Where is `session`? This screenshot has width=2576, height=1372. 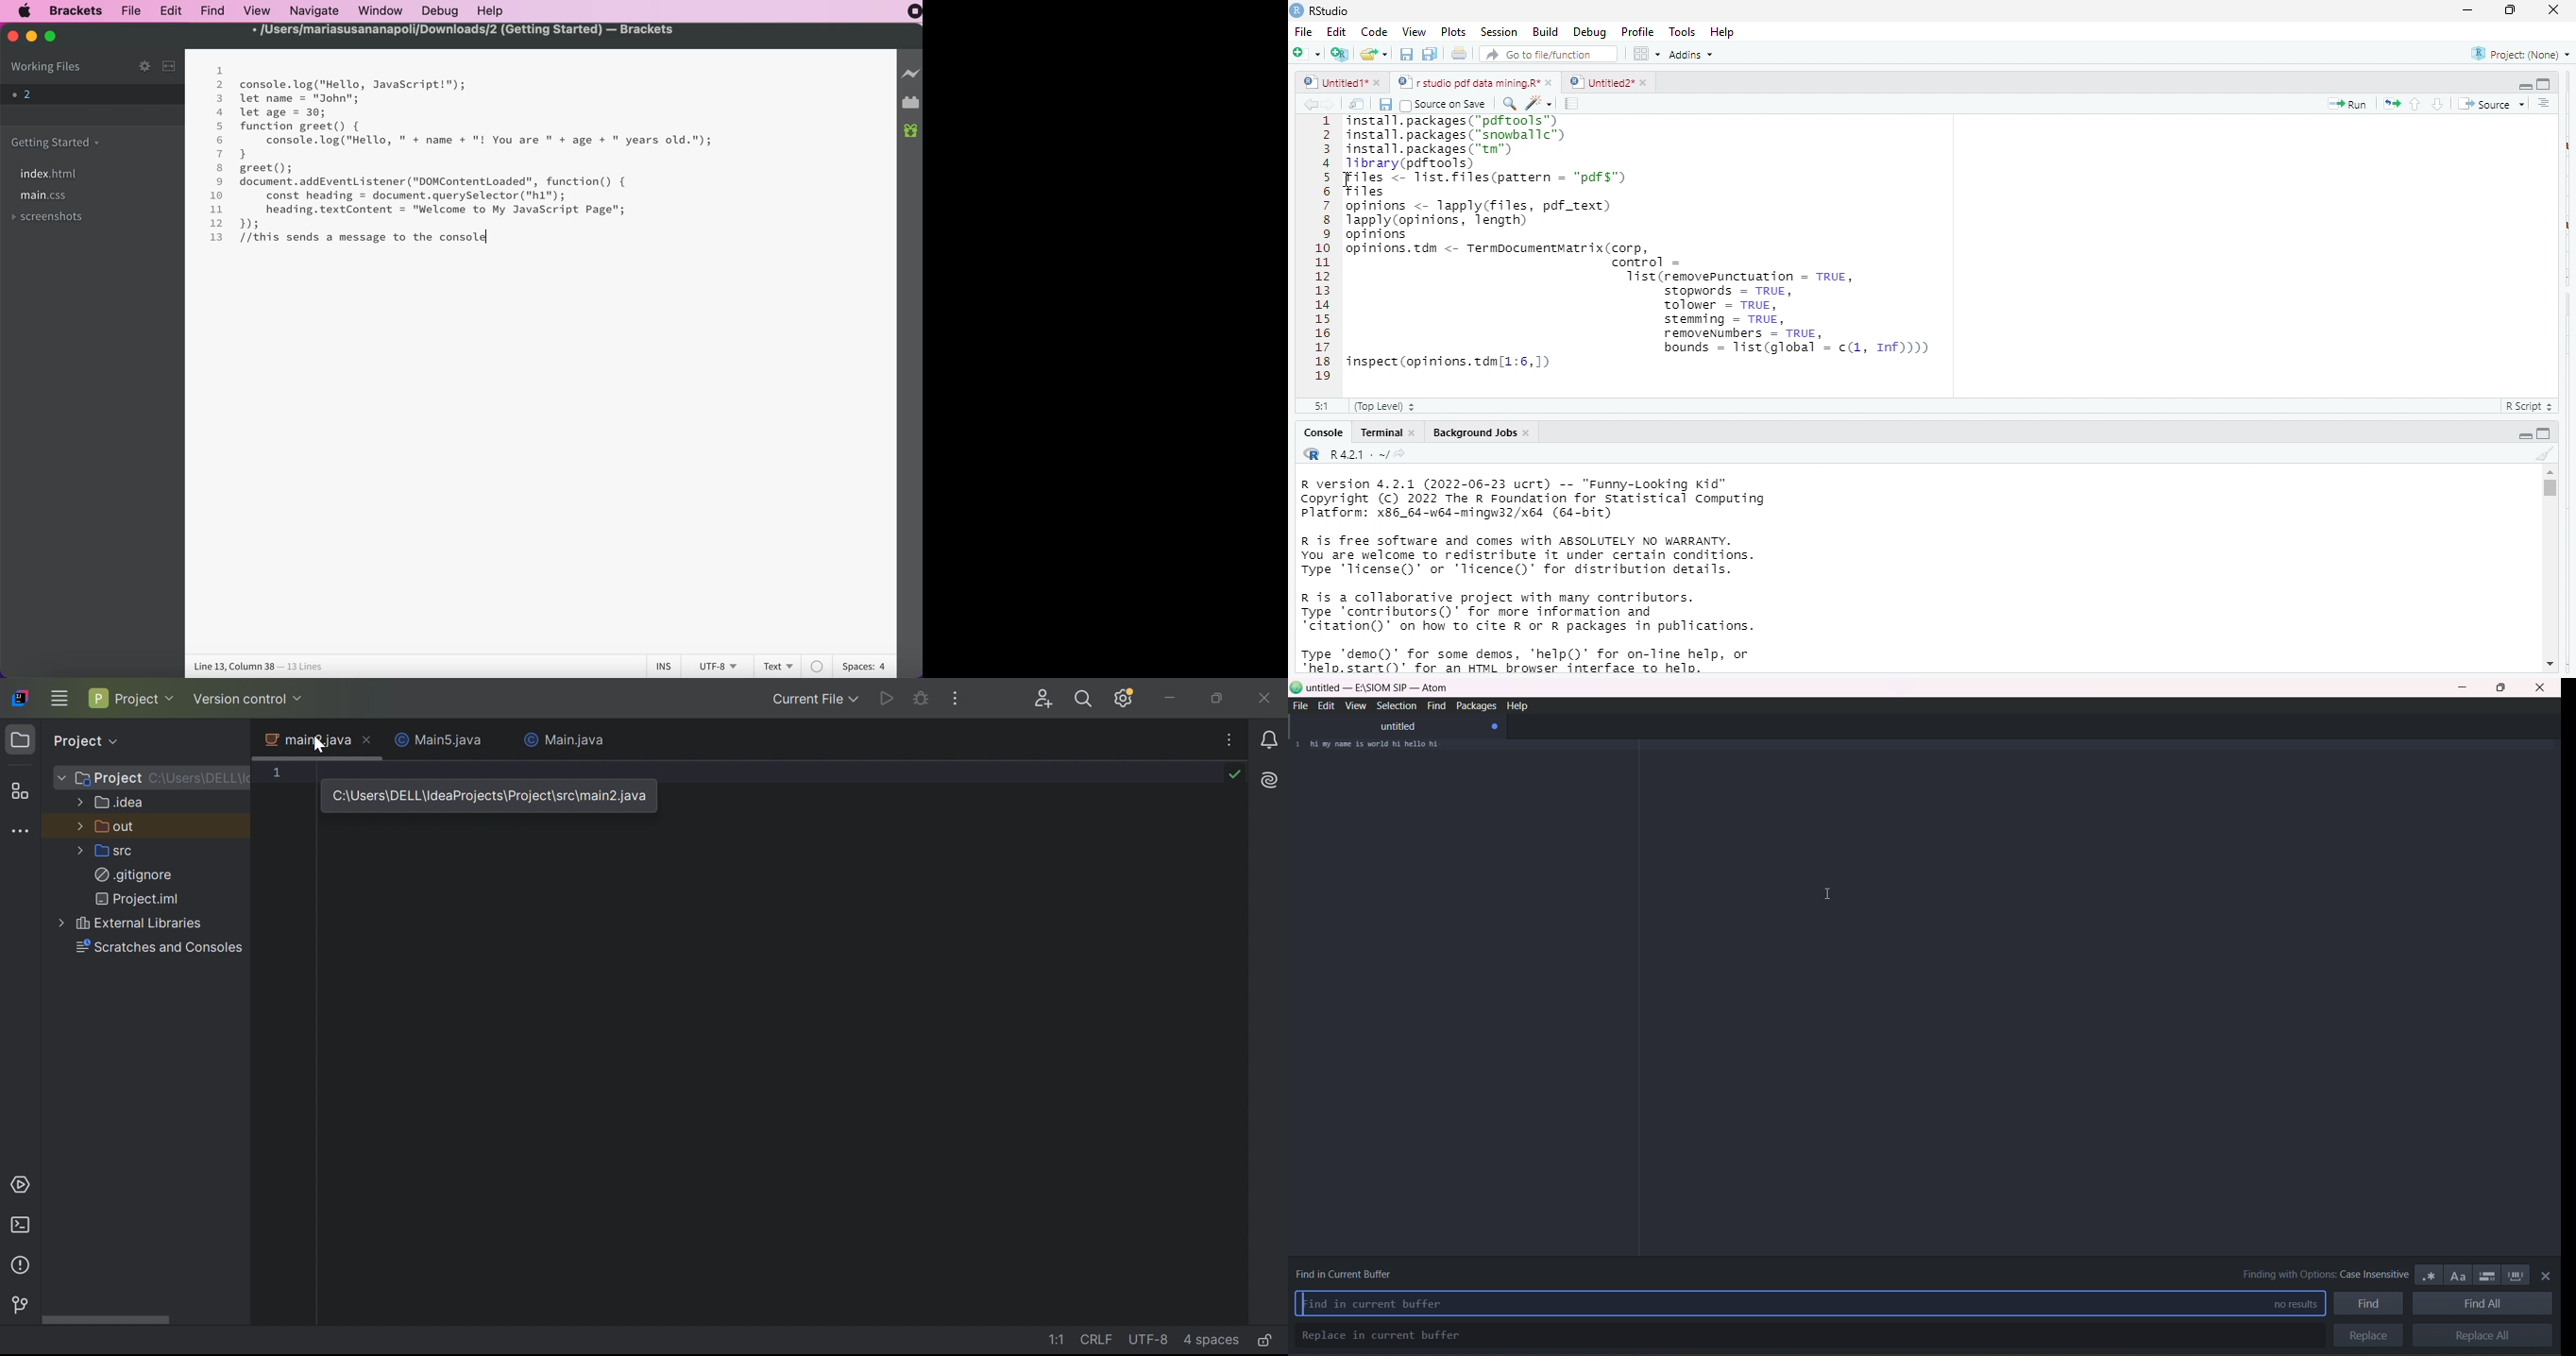 session is located at coordinates (1498, 32).